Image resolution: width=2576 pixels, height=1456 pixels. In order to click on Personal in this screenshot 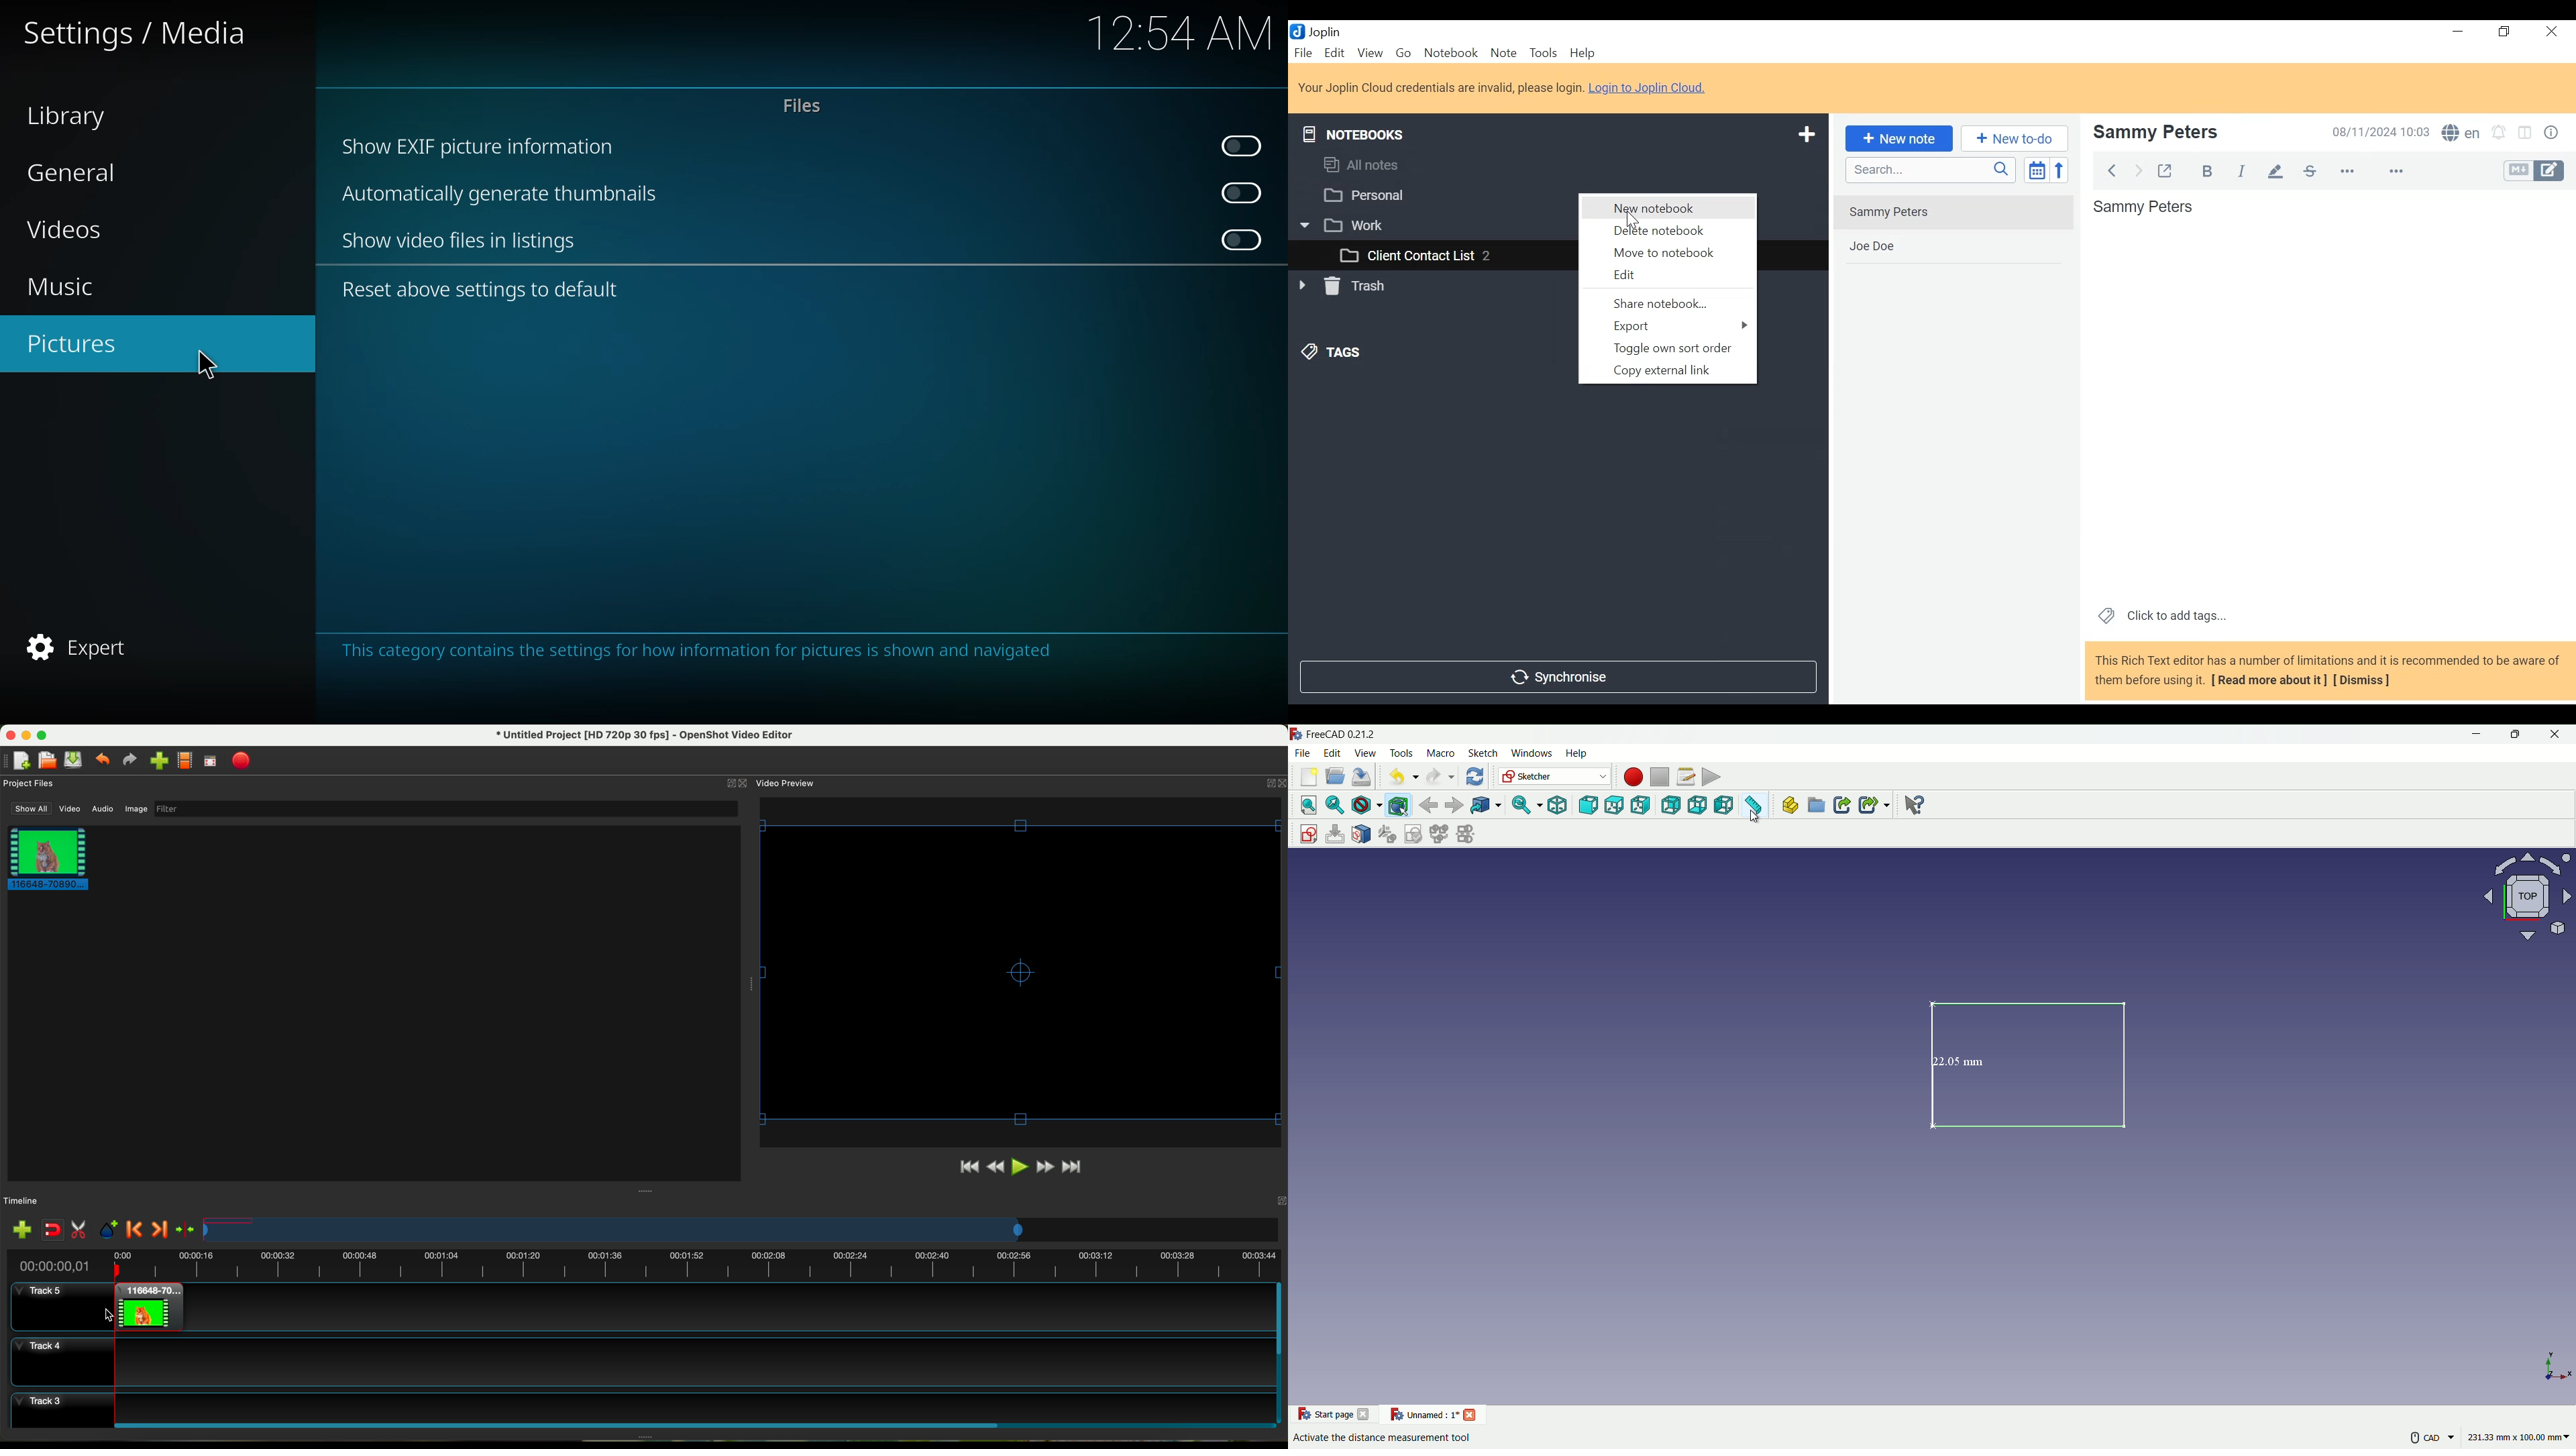, I will do `click(1366, 195)`.